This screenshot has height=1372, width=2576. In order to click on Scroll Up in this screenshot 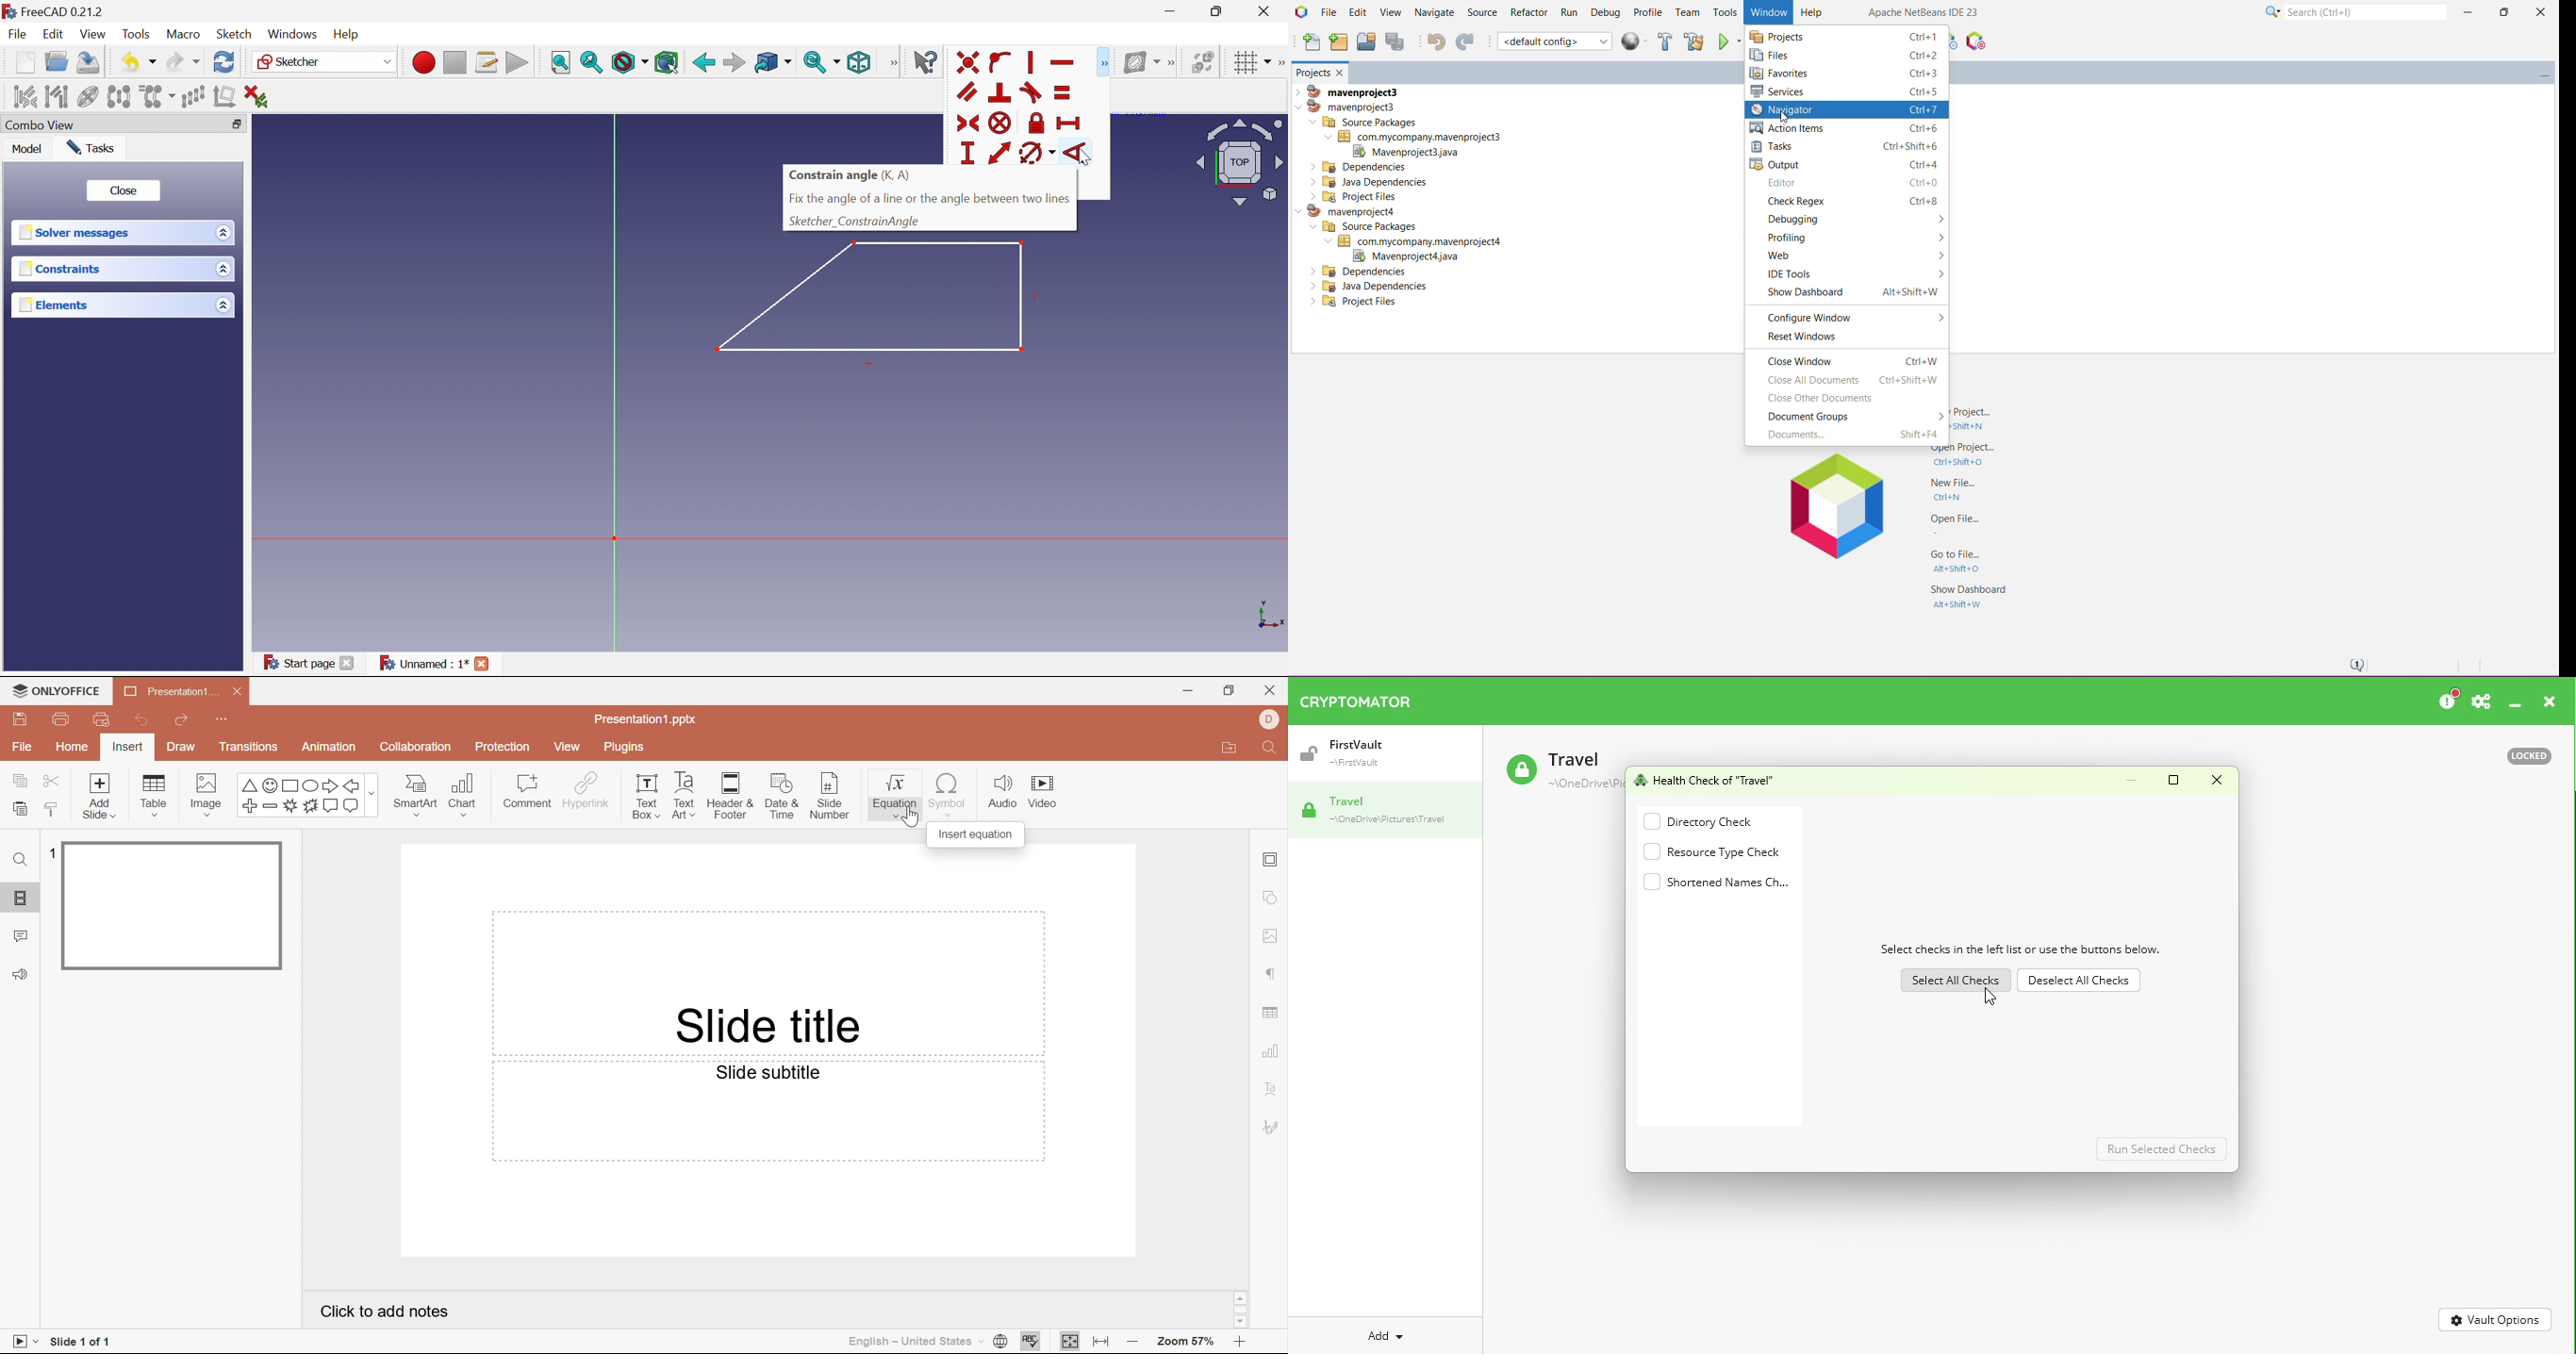, I will do `click(1238, 1298)`.